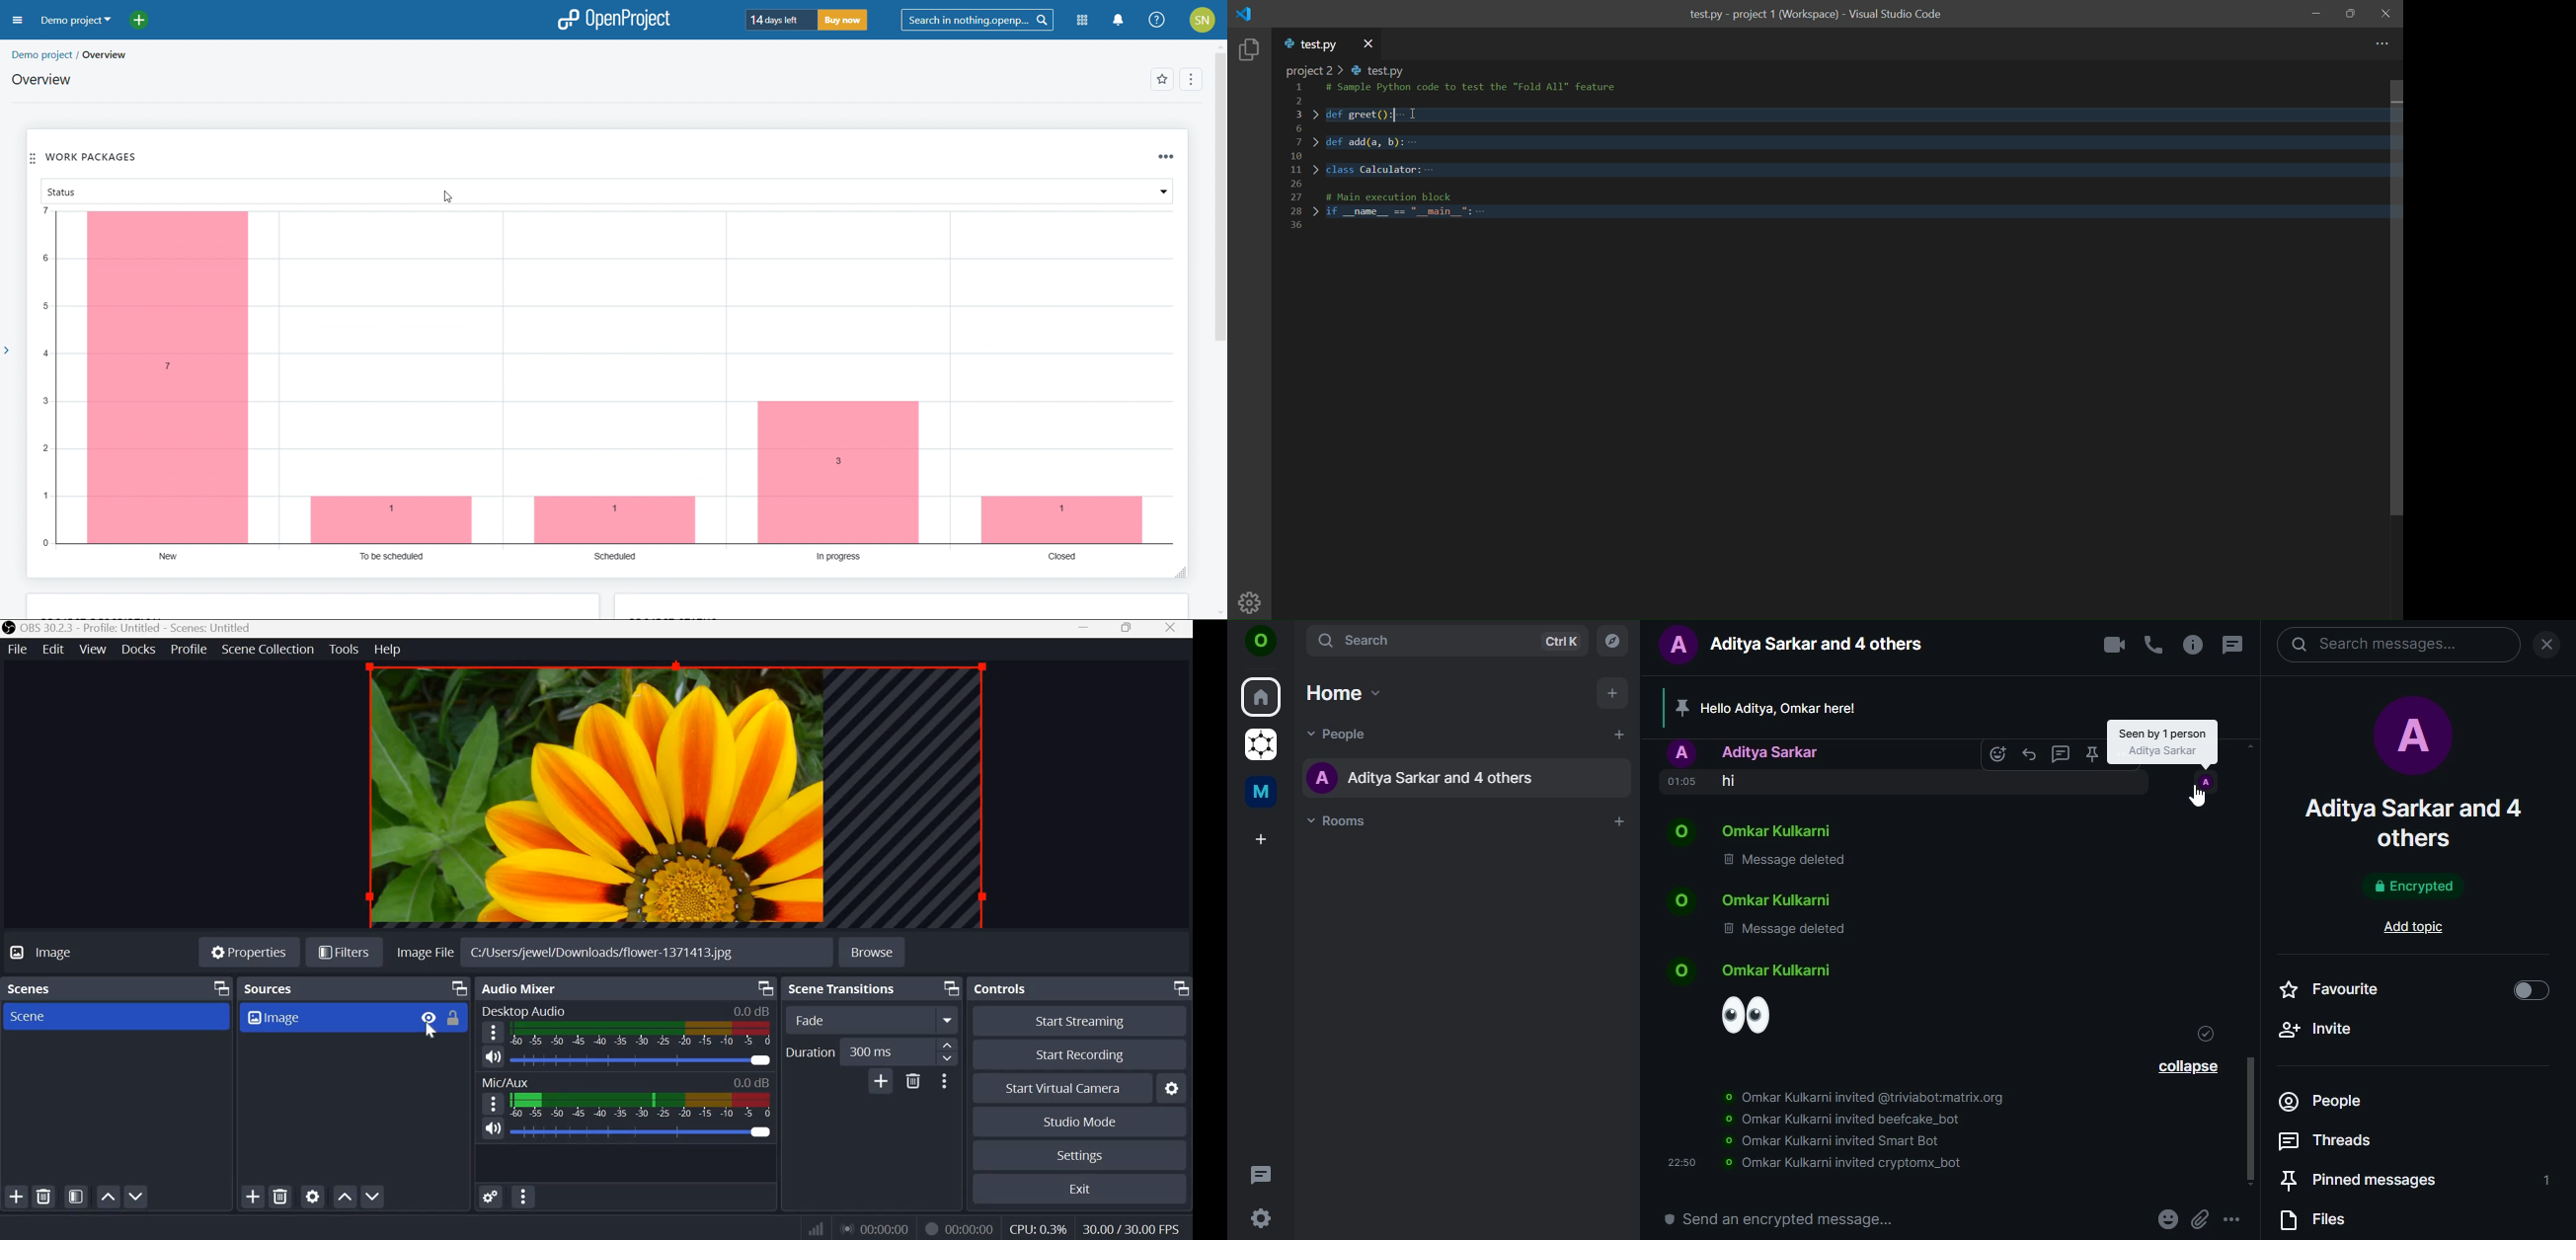 The width and height of the screenshot is (2576, 1260). Describe the element at coordinates (1259, 746) in the screenshot. I see `grapheneOS ` at that location.